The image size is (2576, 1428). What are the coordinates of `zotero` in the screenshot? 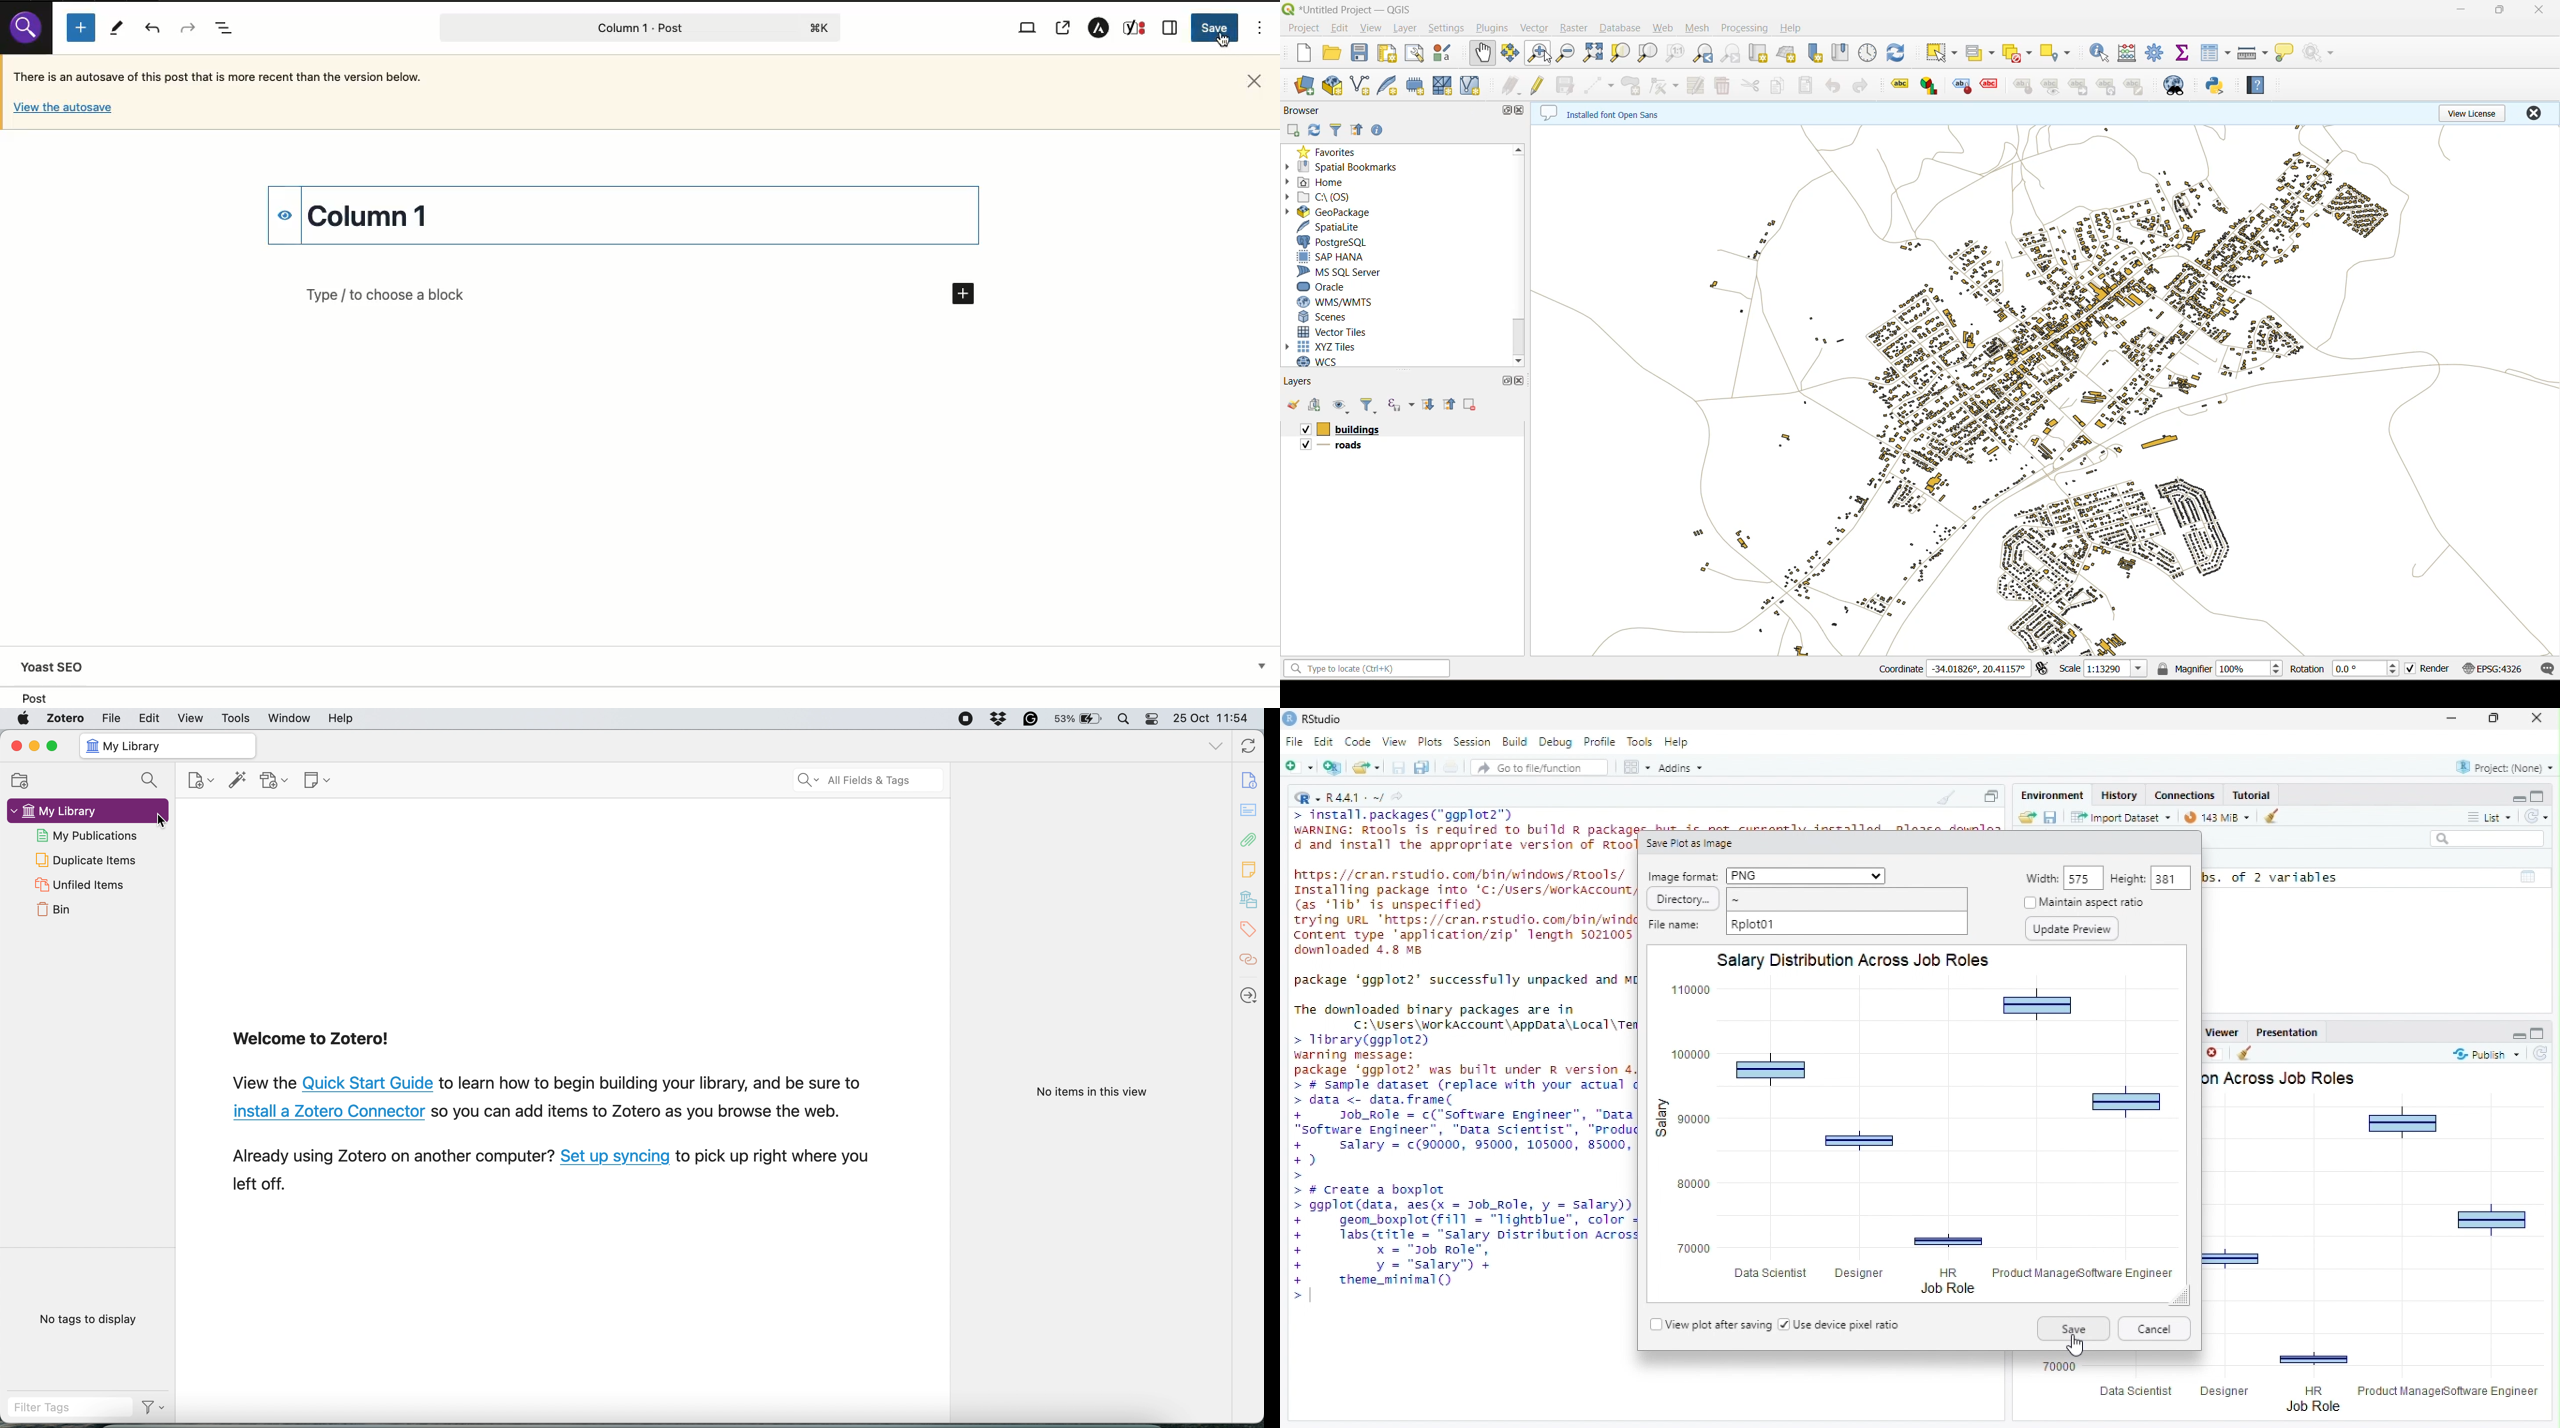 It's located at (65, 718).